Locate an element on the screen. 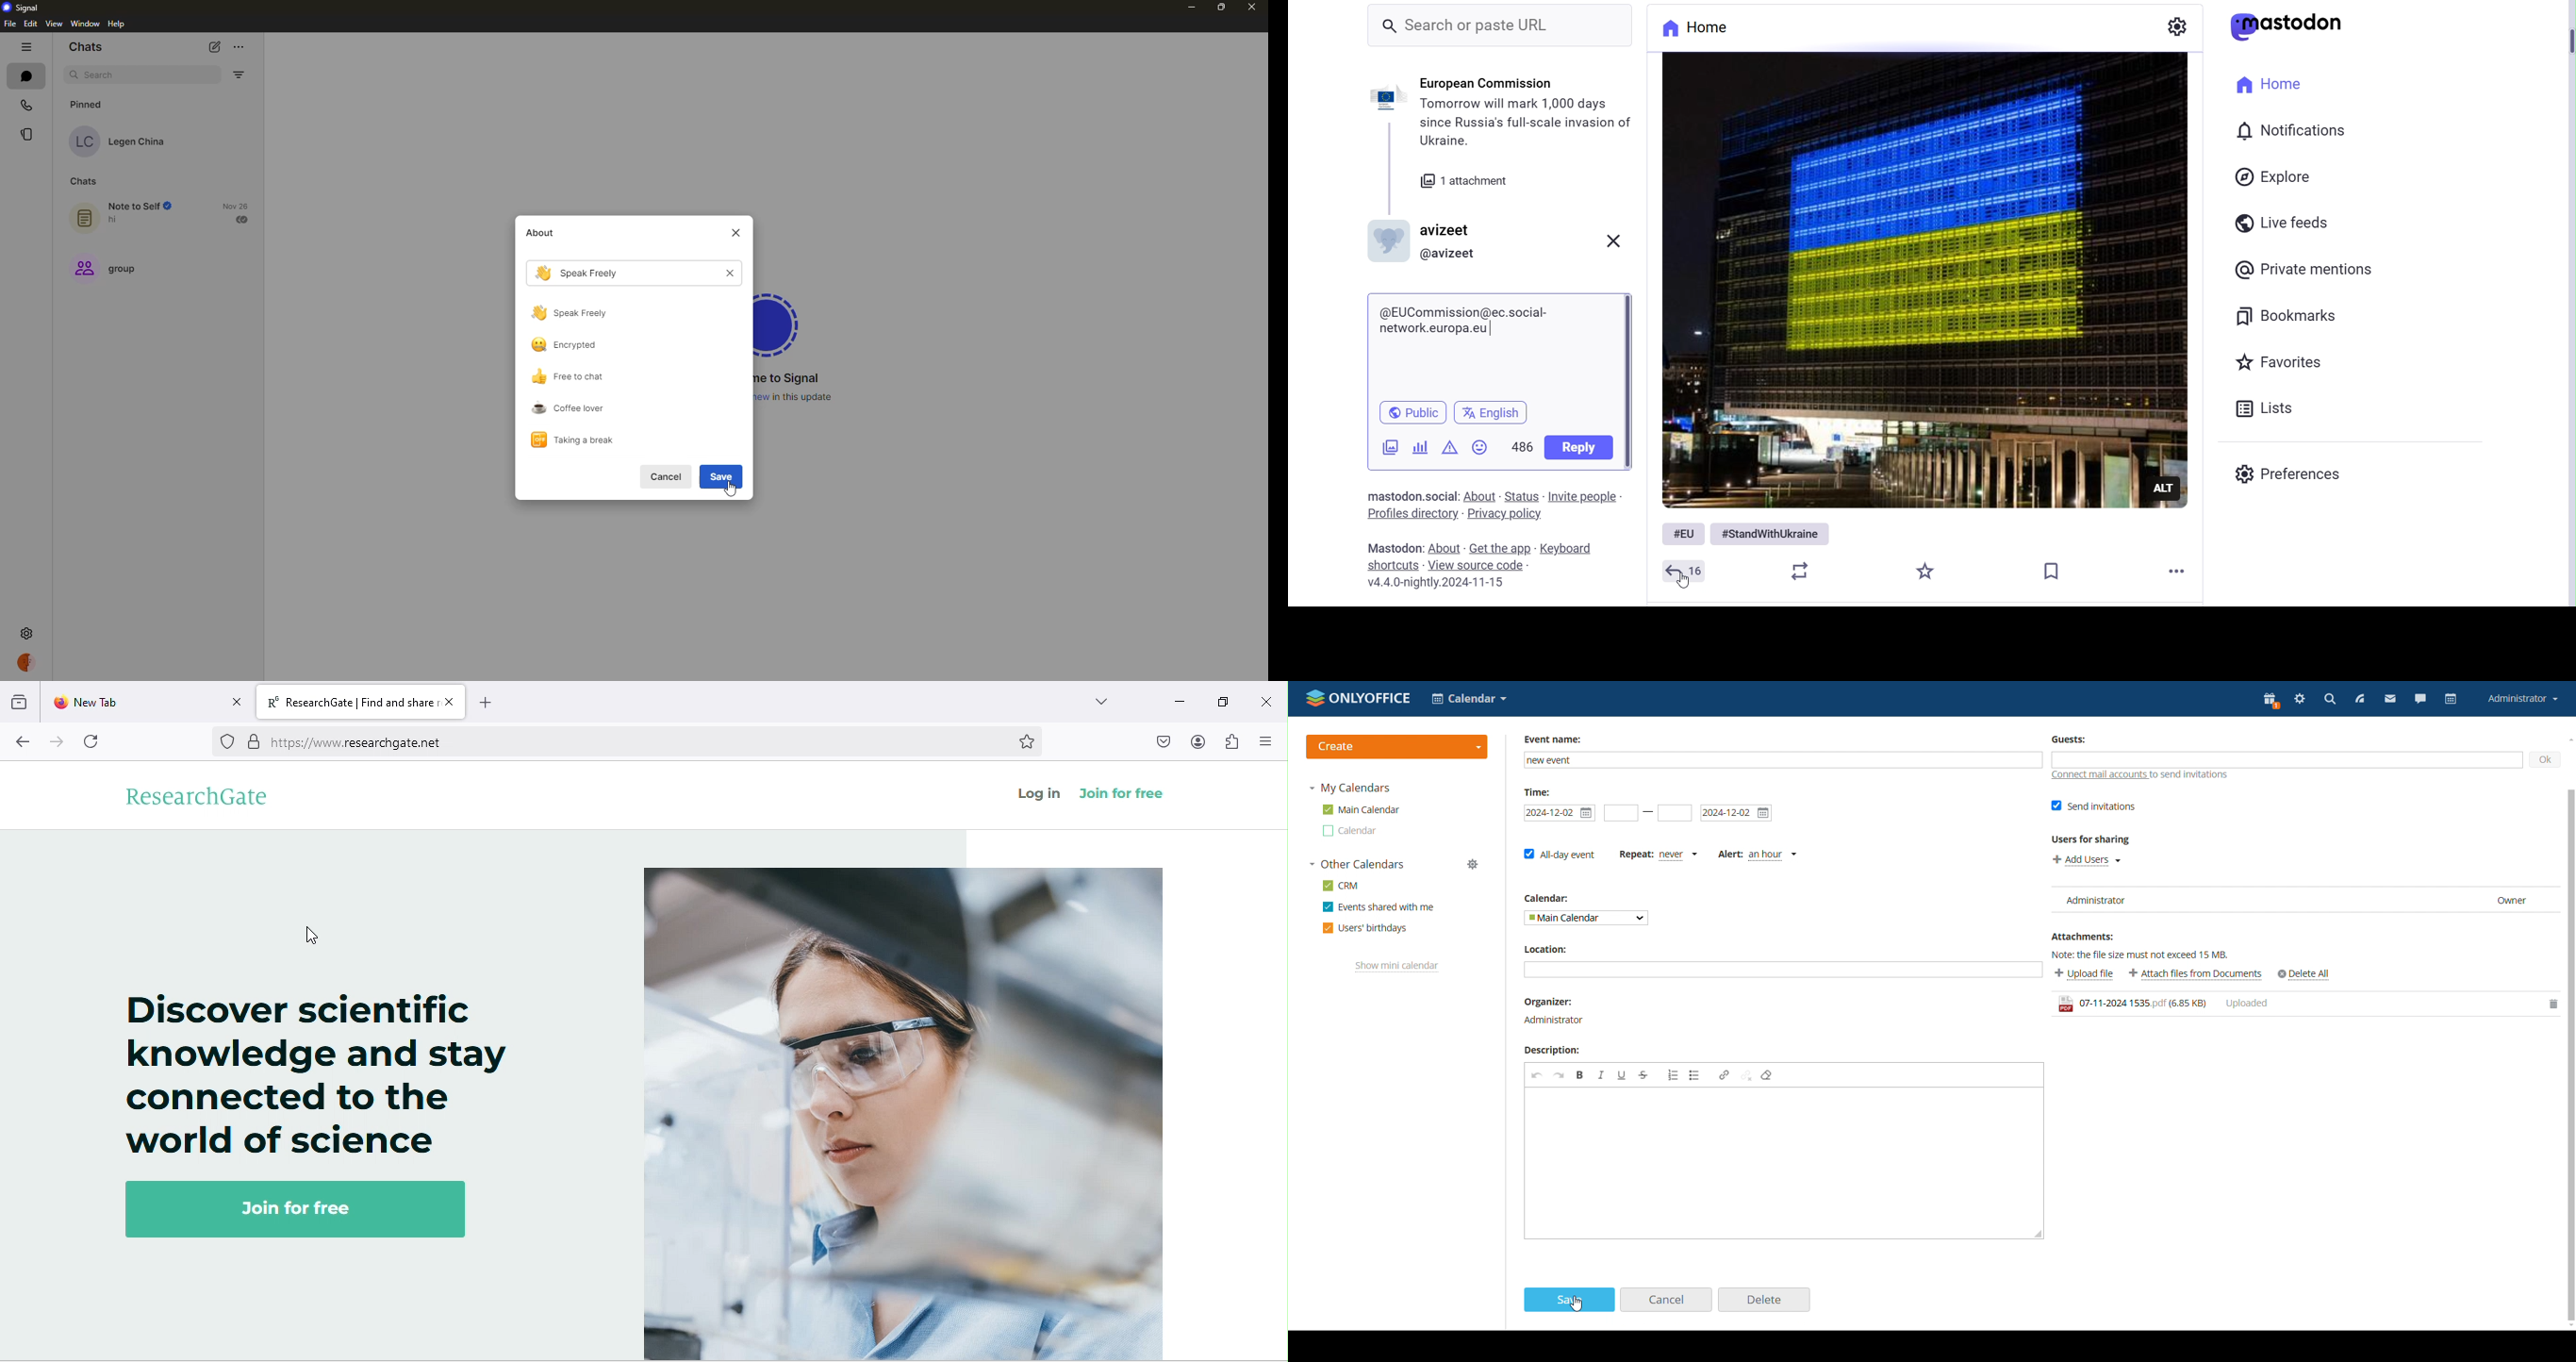 This screenshot has width=2576, height=1372. file uploaded is located at coordinates (2293, 1003).